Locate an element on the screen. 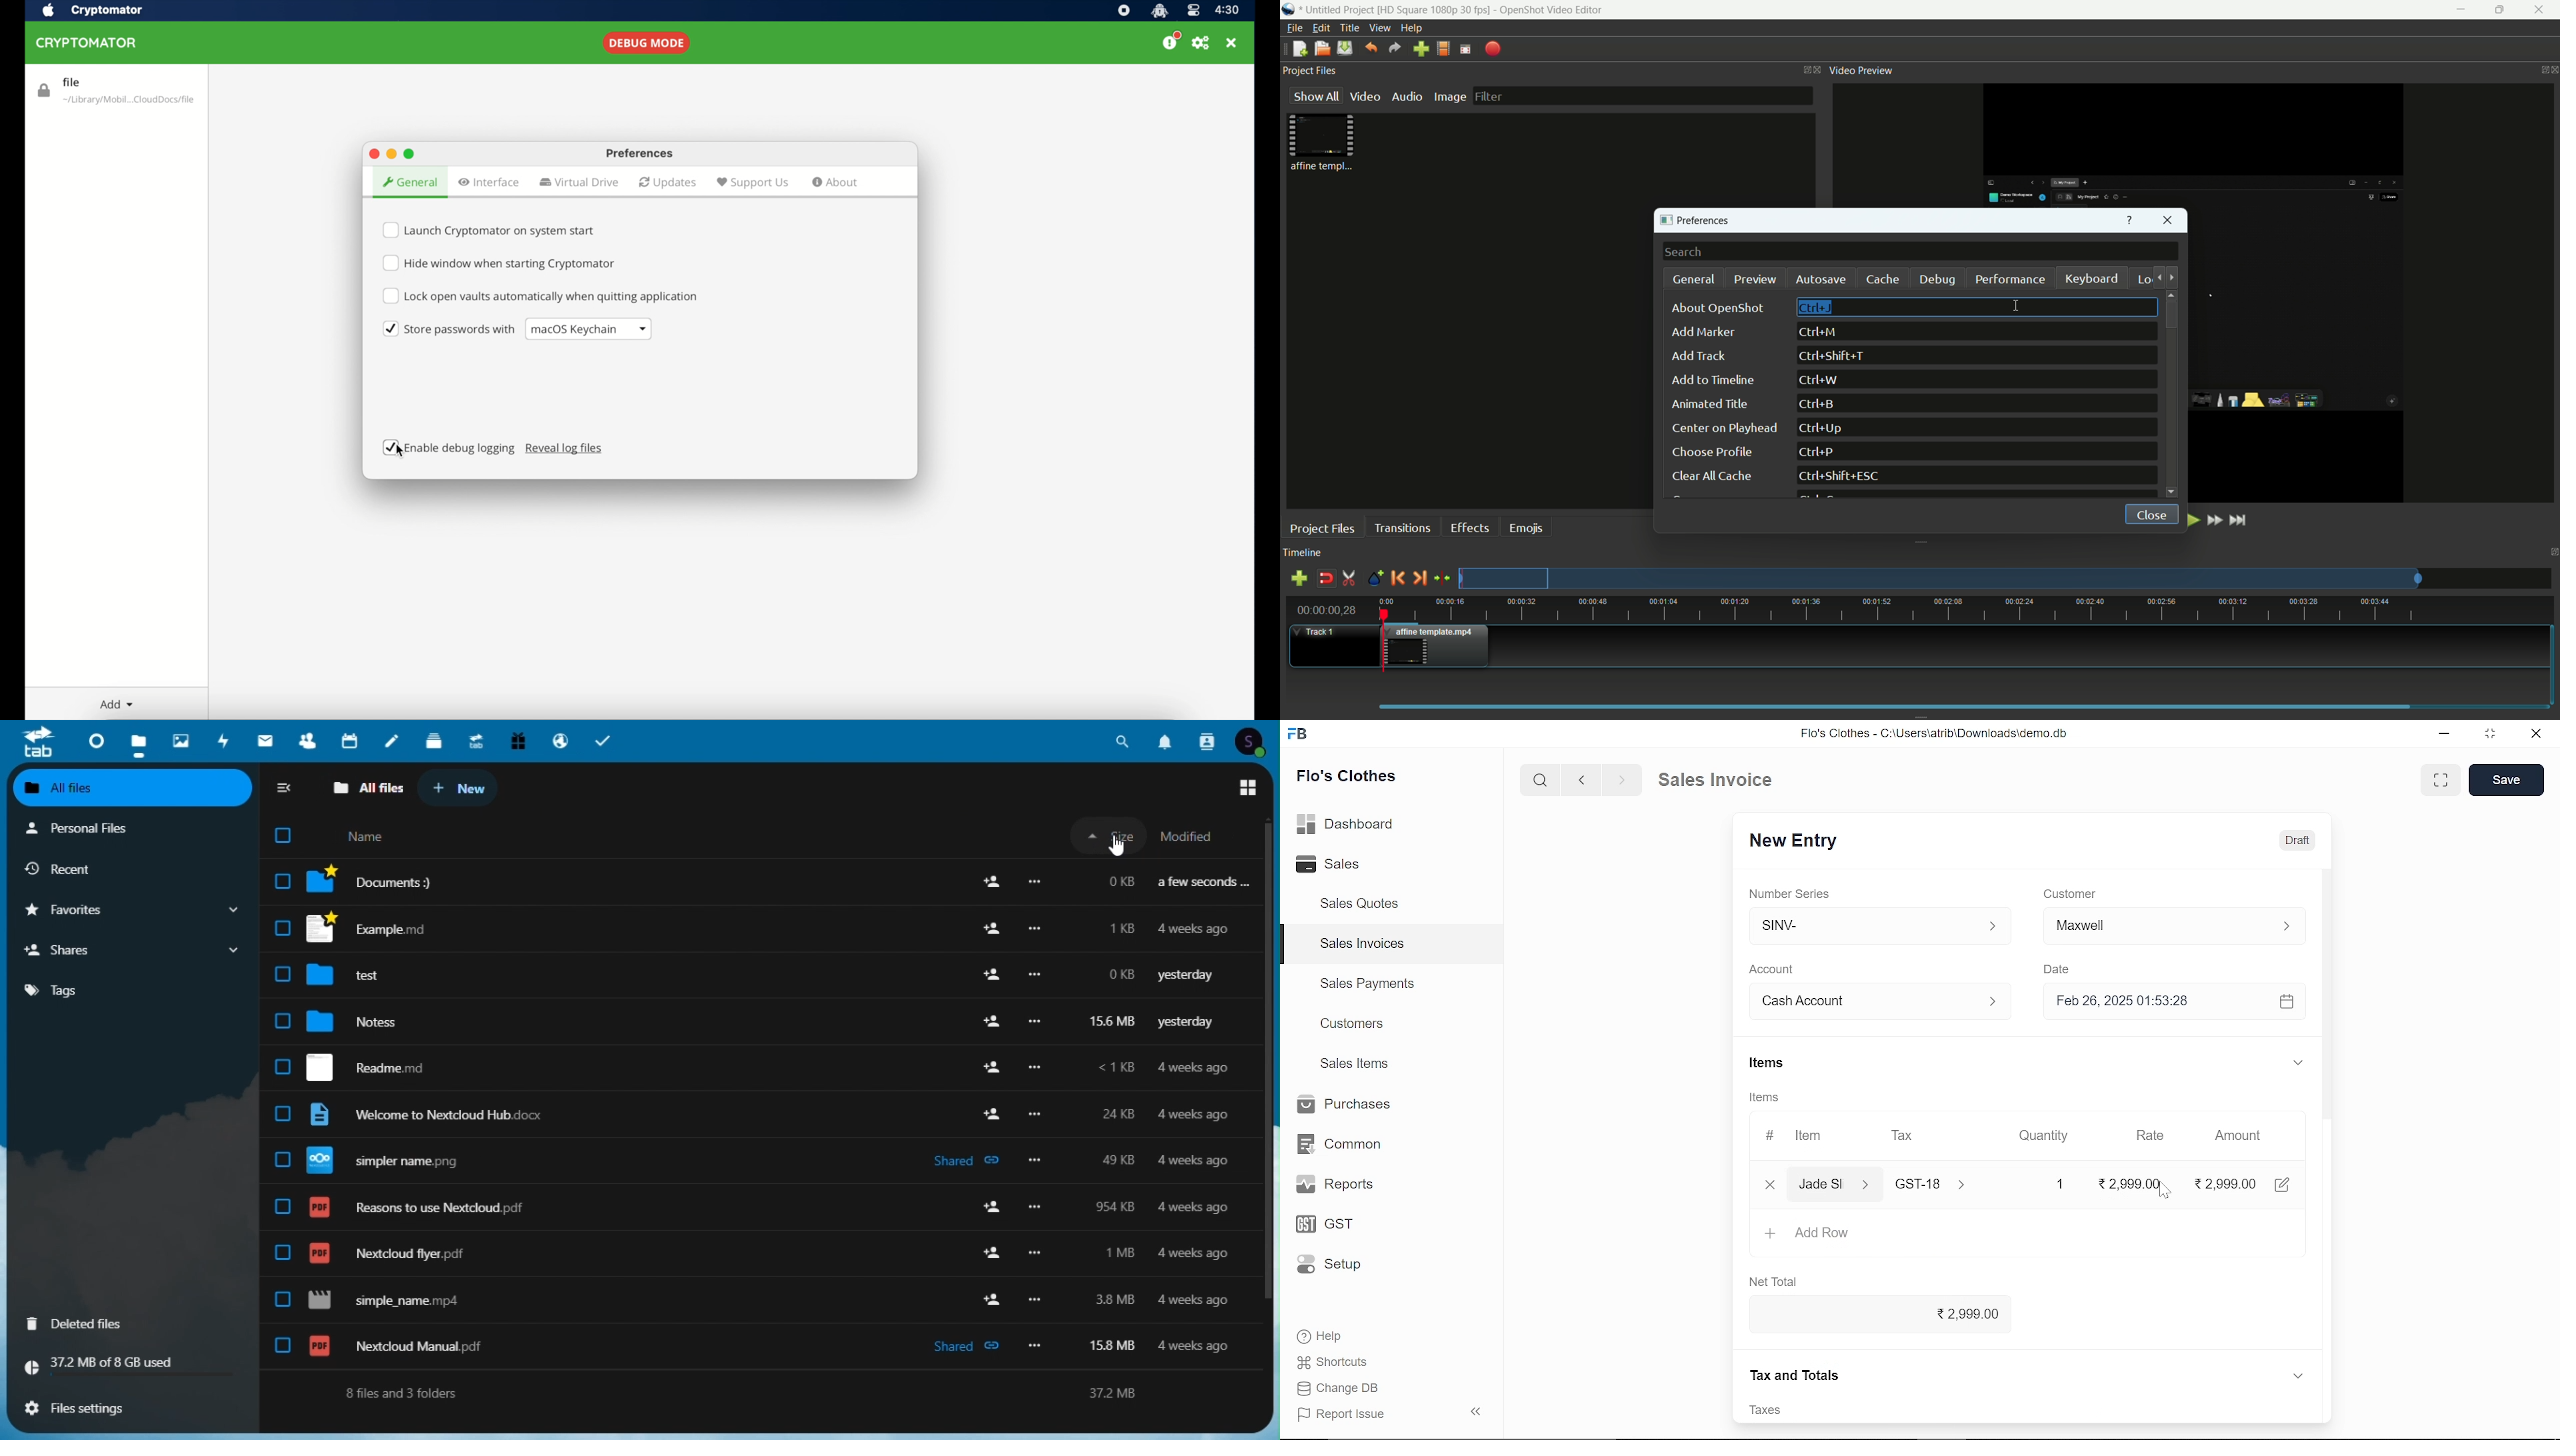 The width and height of the screenshot is (2576, 1456). emojis is located at coordinates (1527, 527).